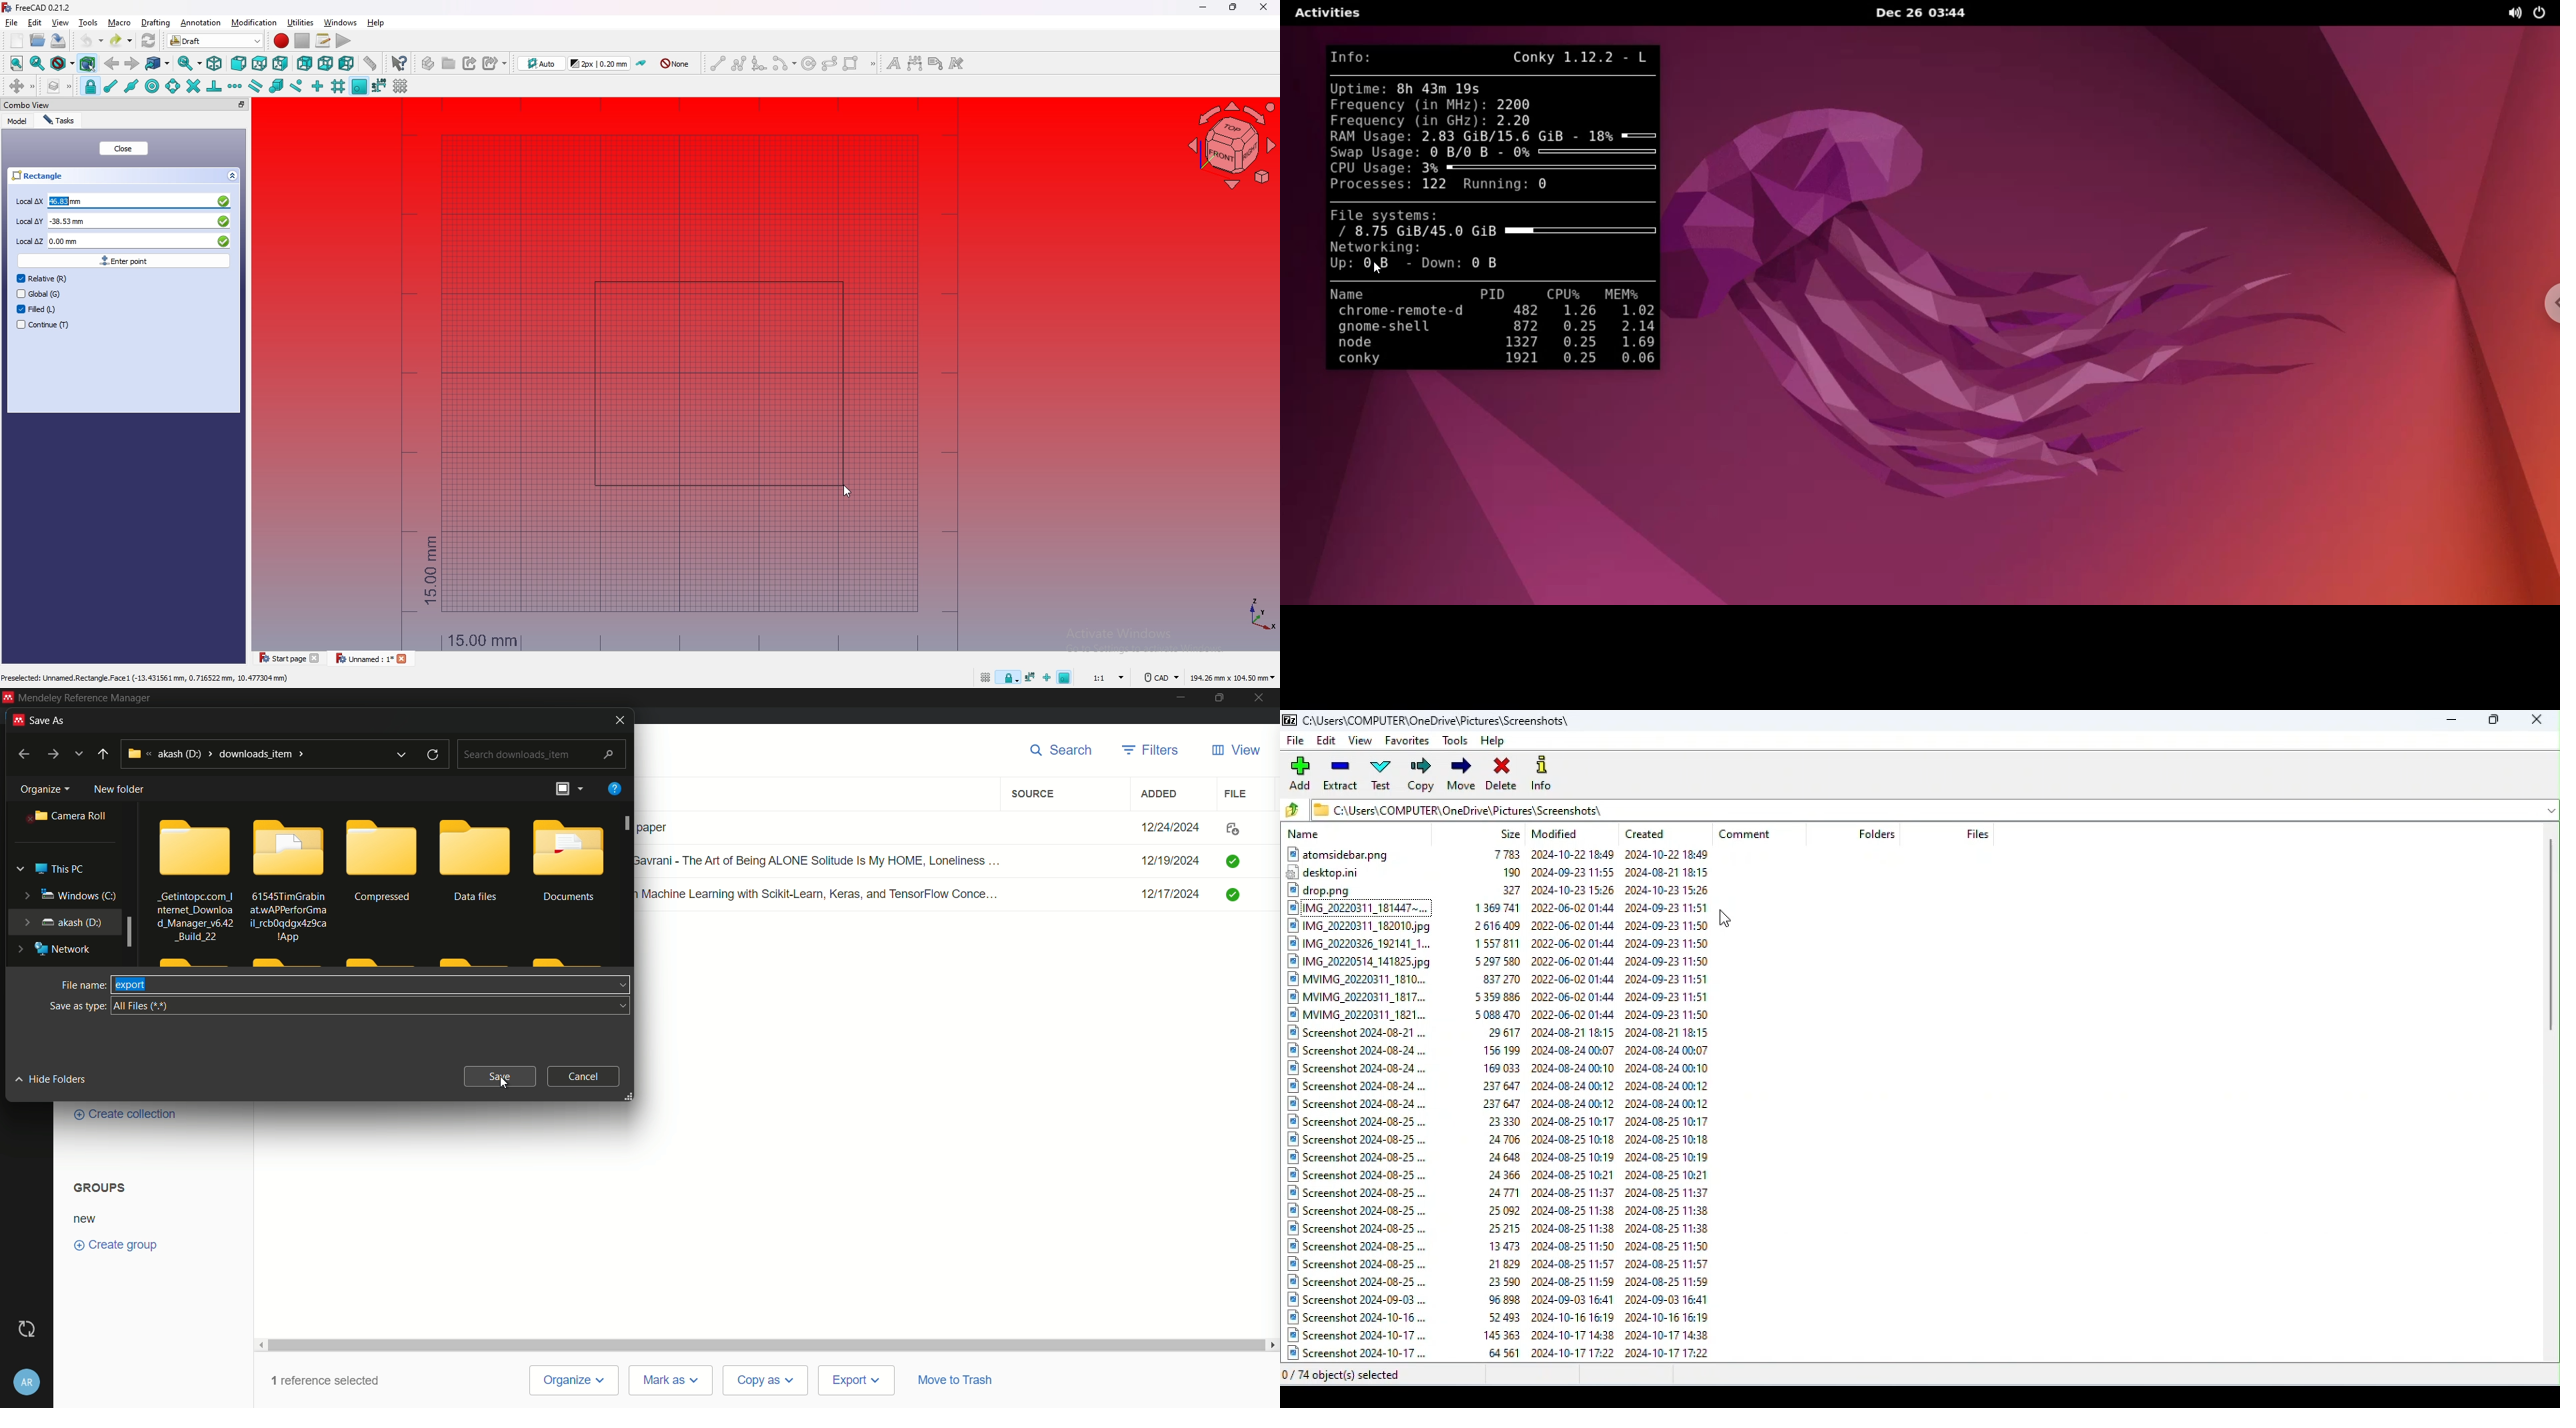 The image size is (2576, 1428). What do you see at coordinates (77, 754) in the screenshot?
I see `recent locations` at bounding box center [77, 754].